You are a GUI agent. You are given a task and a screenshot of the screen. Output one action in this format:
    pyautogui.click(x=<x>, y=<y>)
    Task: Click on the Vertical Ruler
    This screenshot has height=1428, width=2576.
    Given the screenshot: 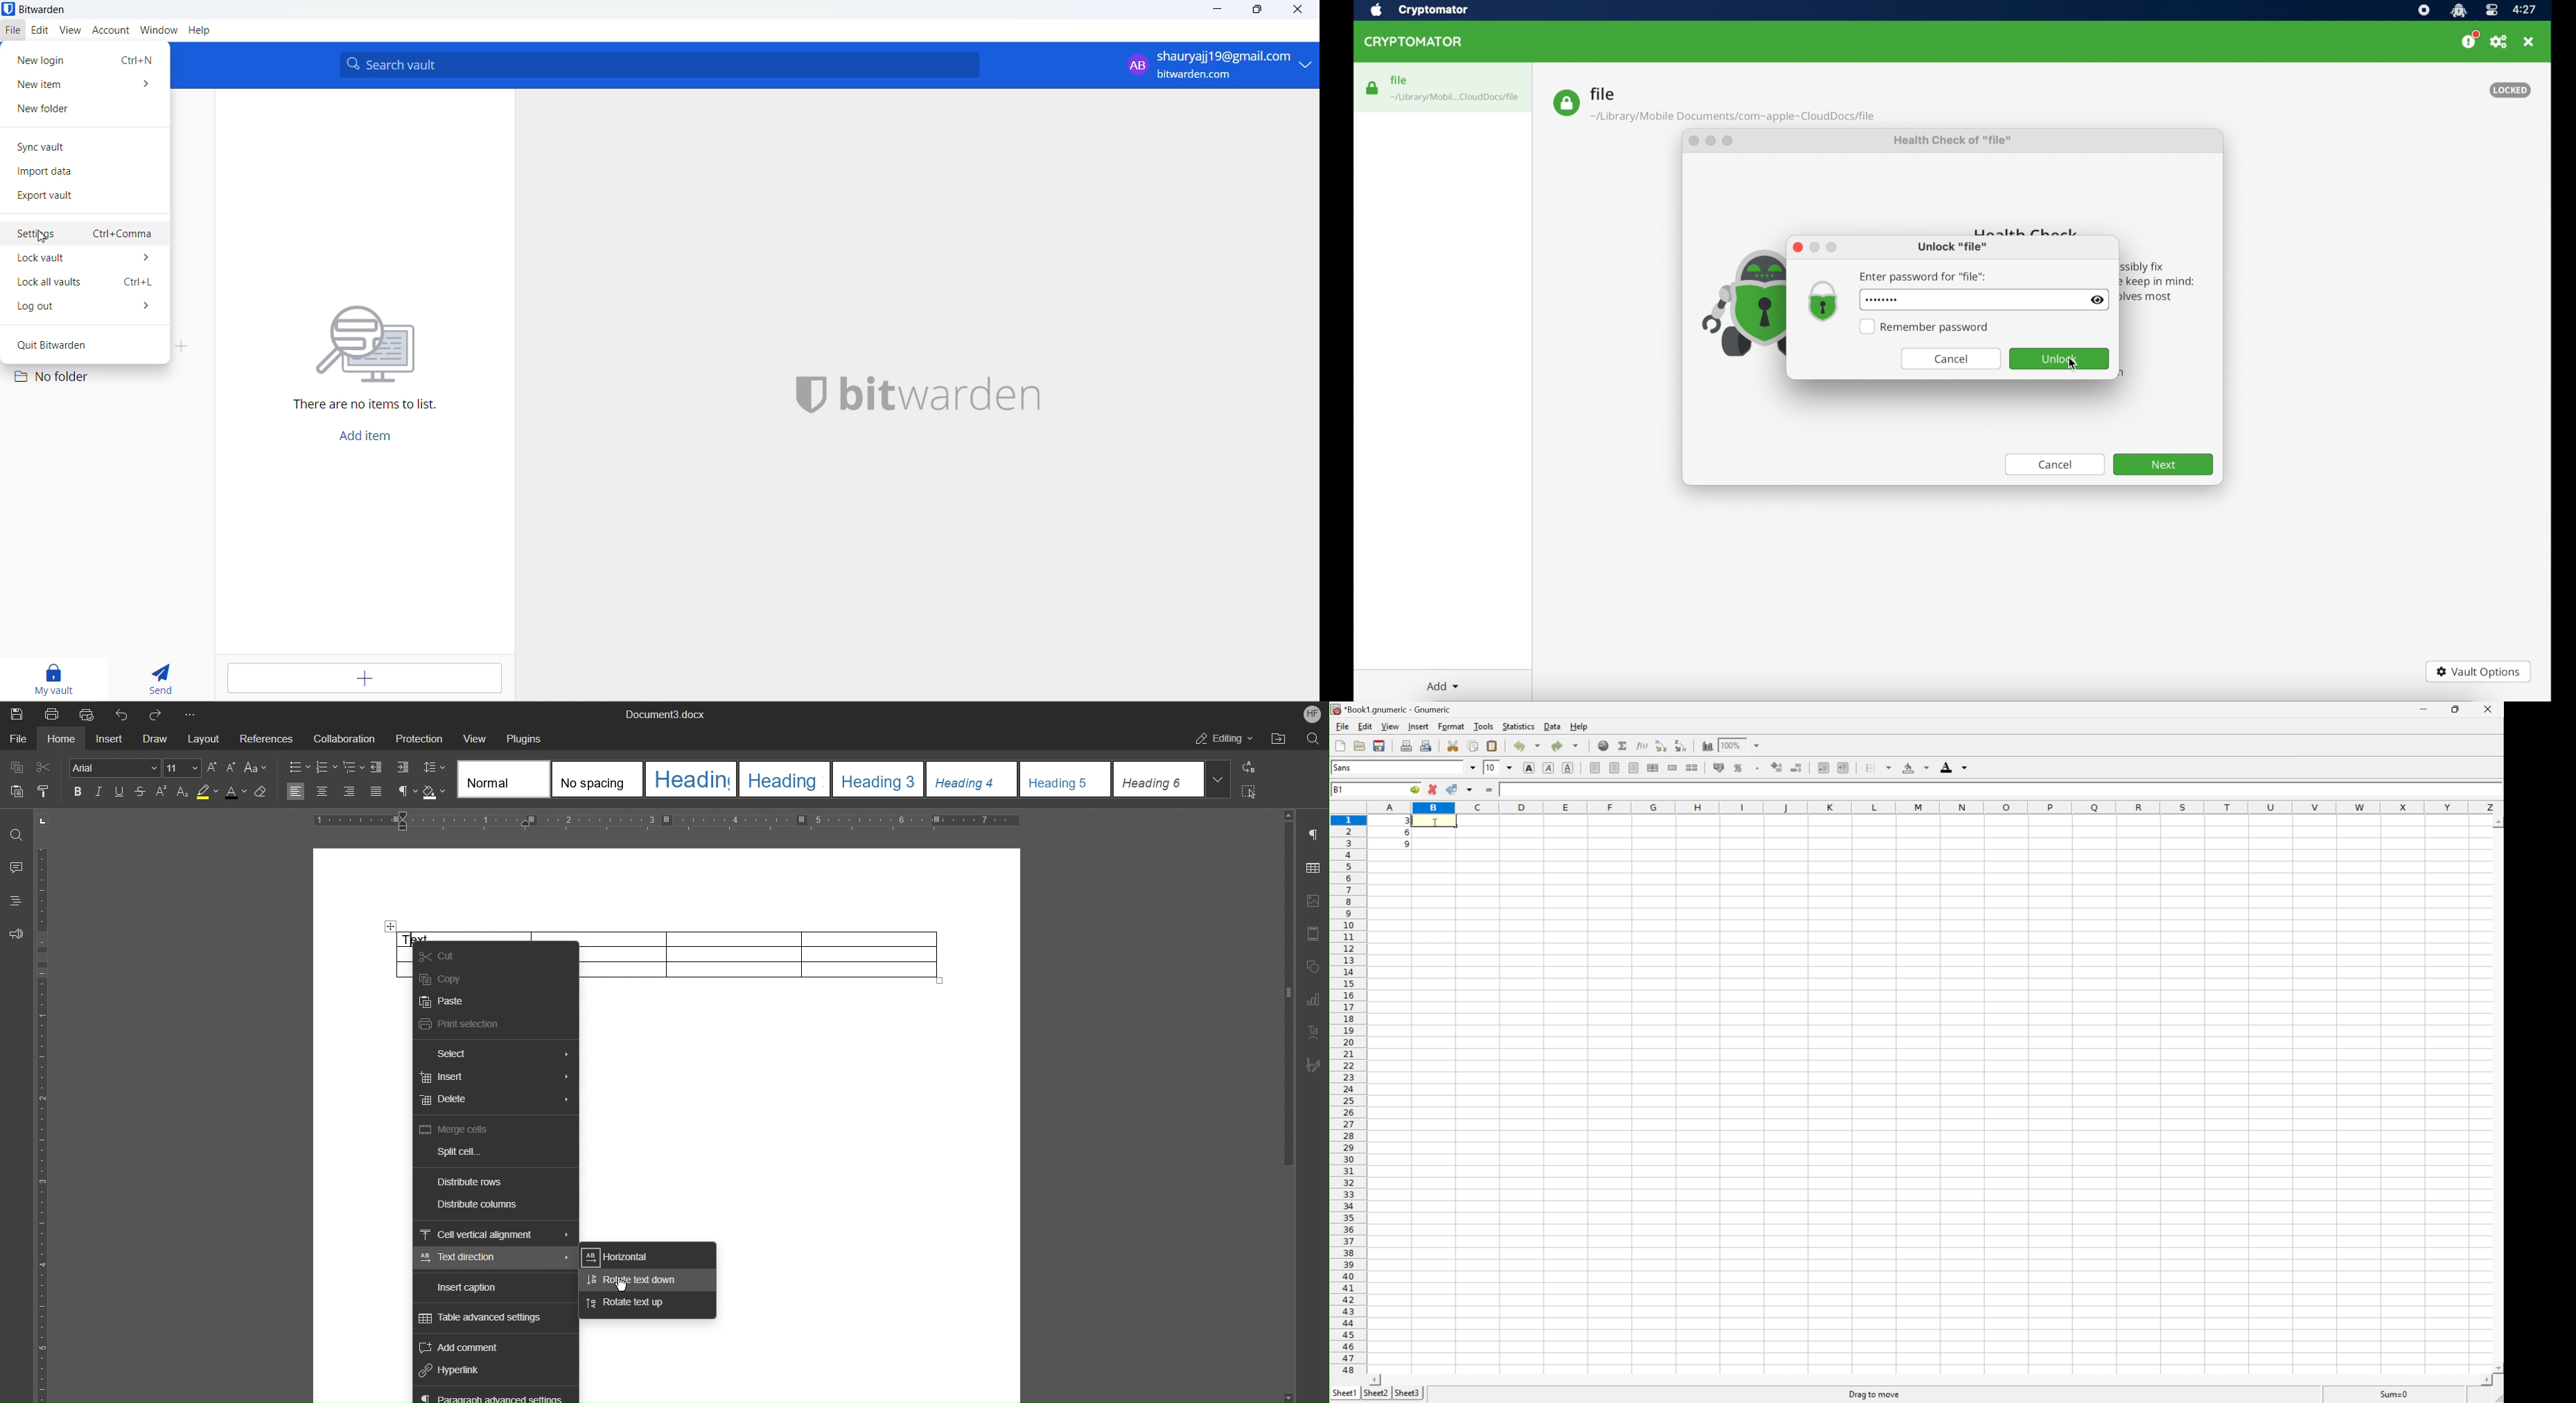 What is the action you would take?
    pyautogui.click(x=45, y=1125)
    